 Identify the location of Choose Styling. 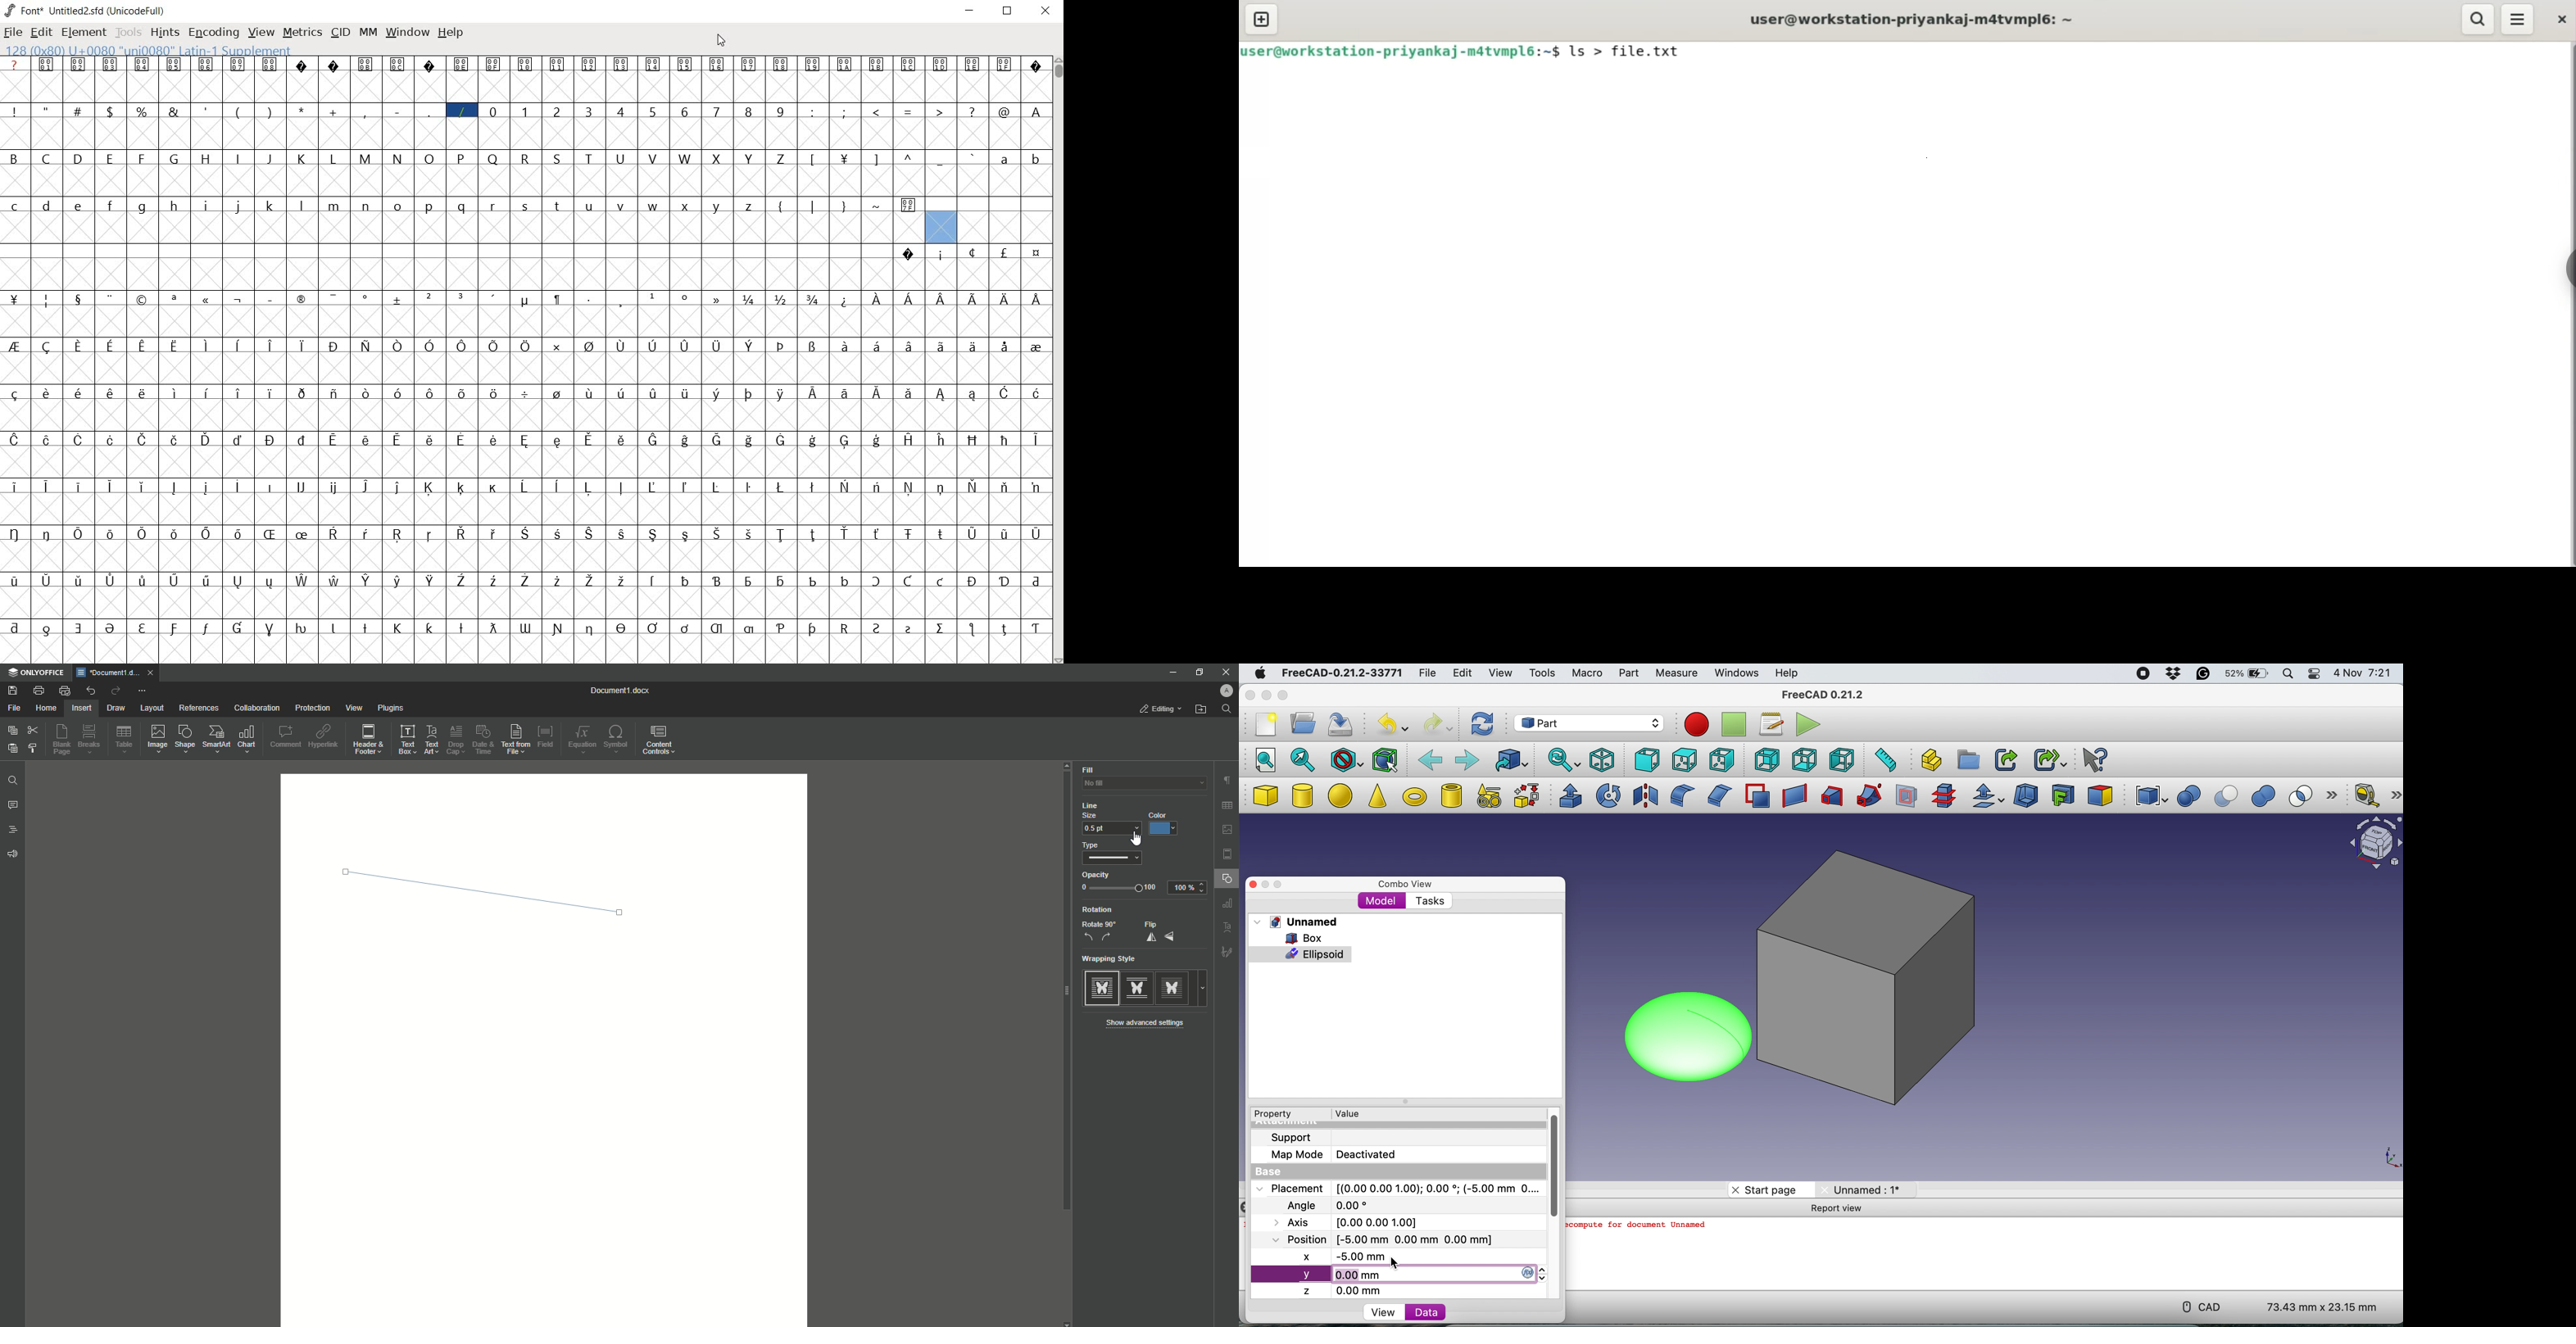
(34, 749).